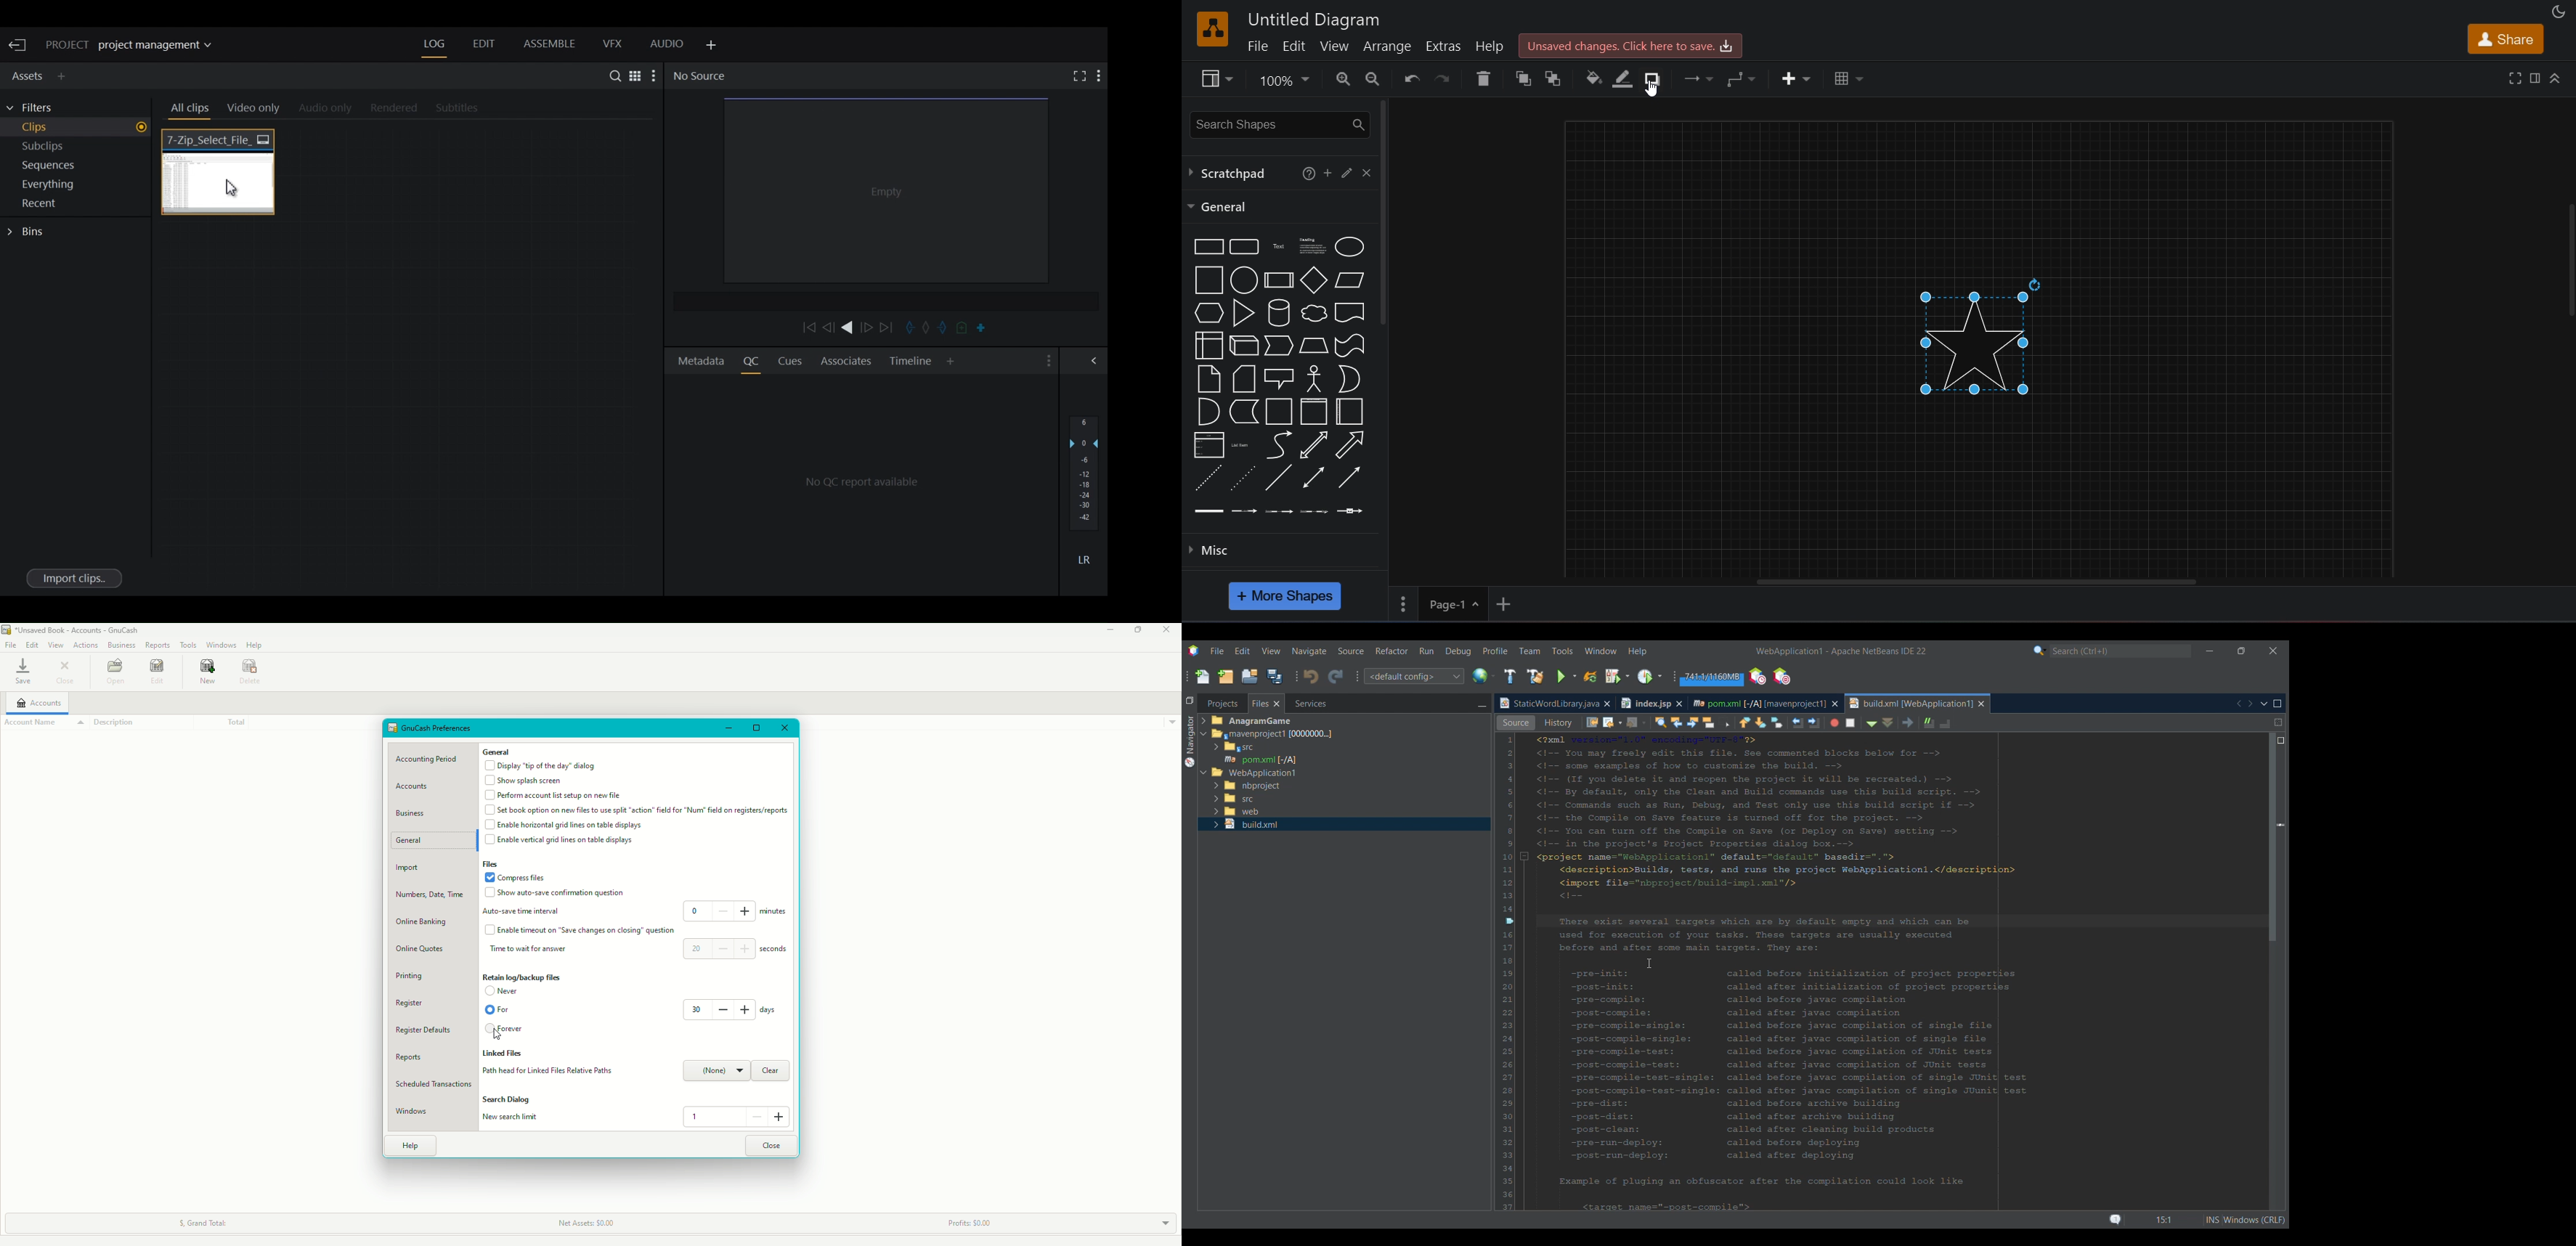  What do you see at coordinates (506, 1031) in the screenshot?
I see `Forever` at bounding box center [506, 1031].